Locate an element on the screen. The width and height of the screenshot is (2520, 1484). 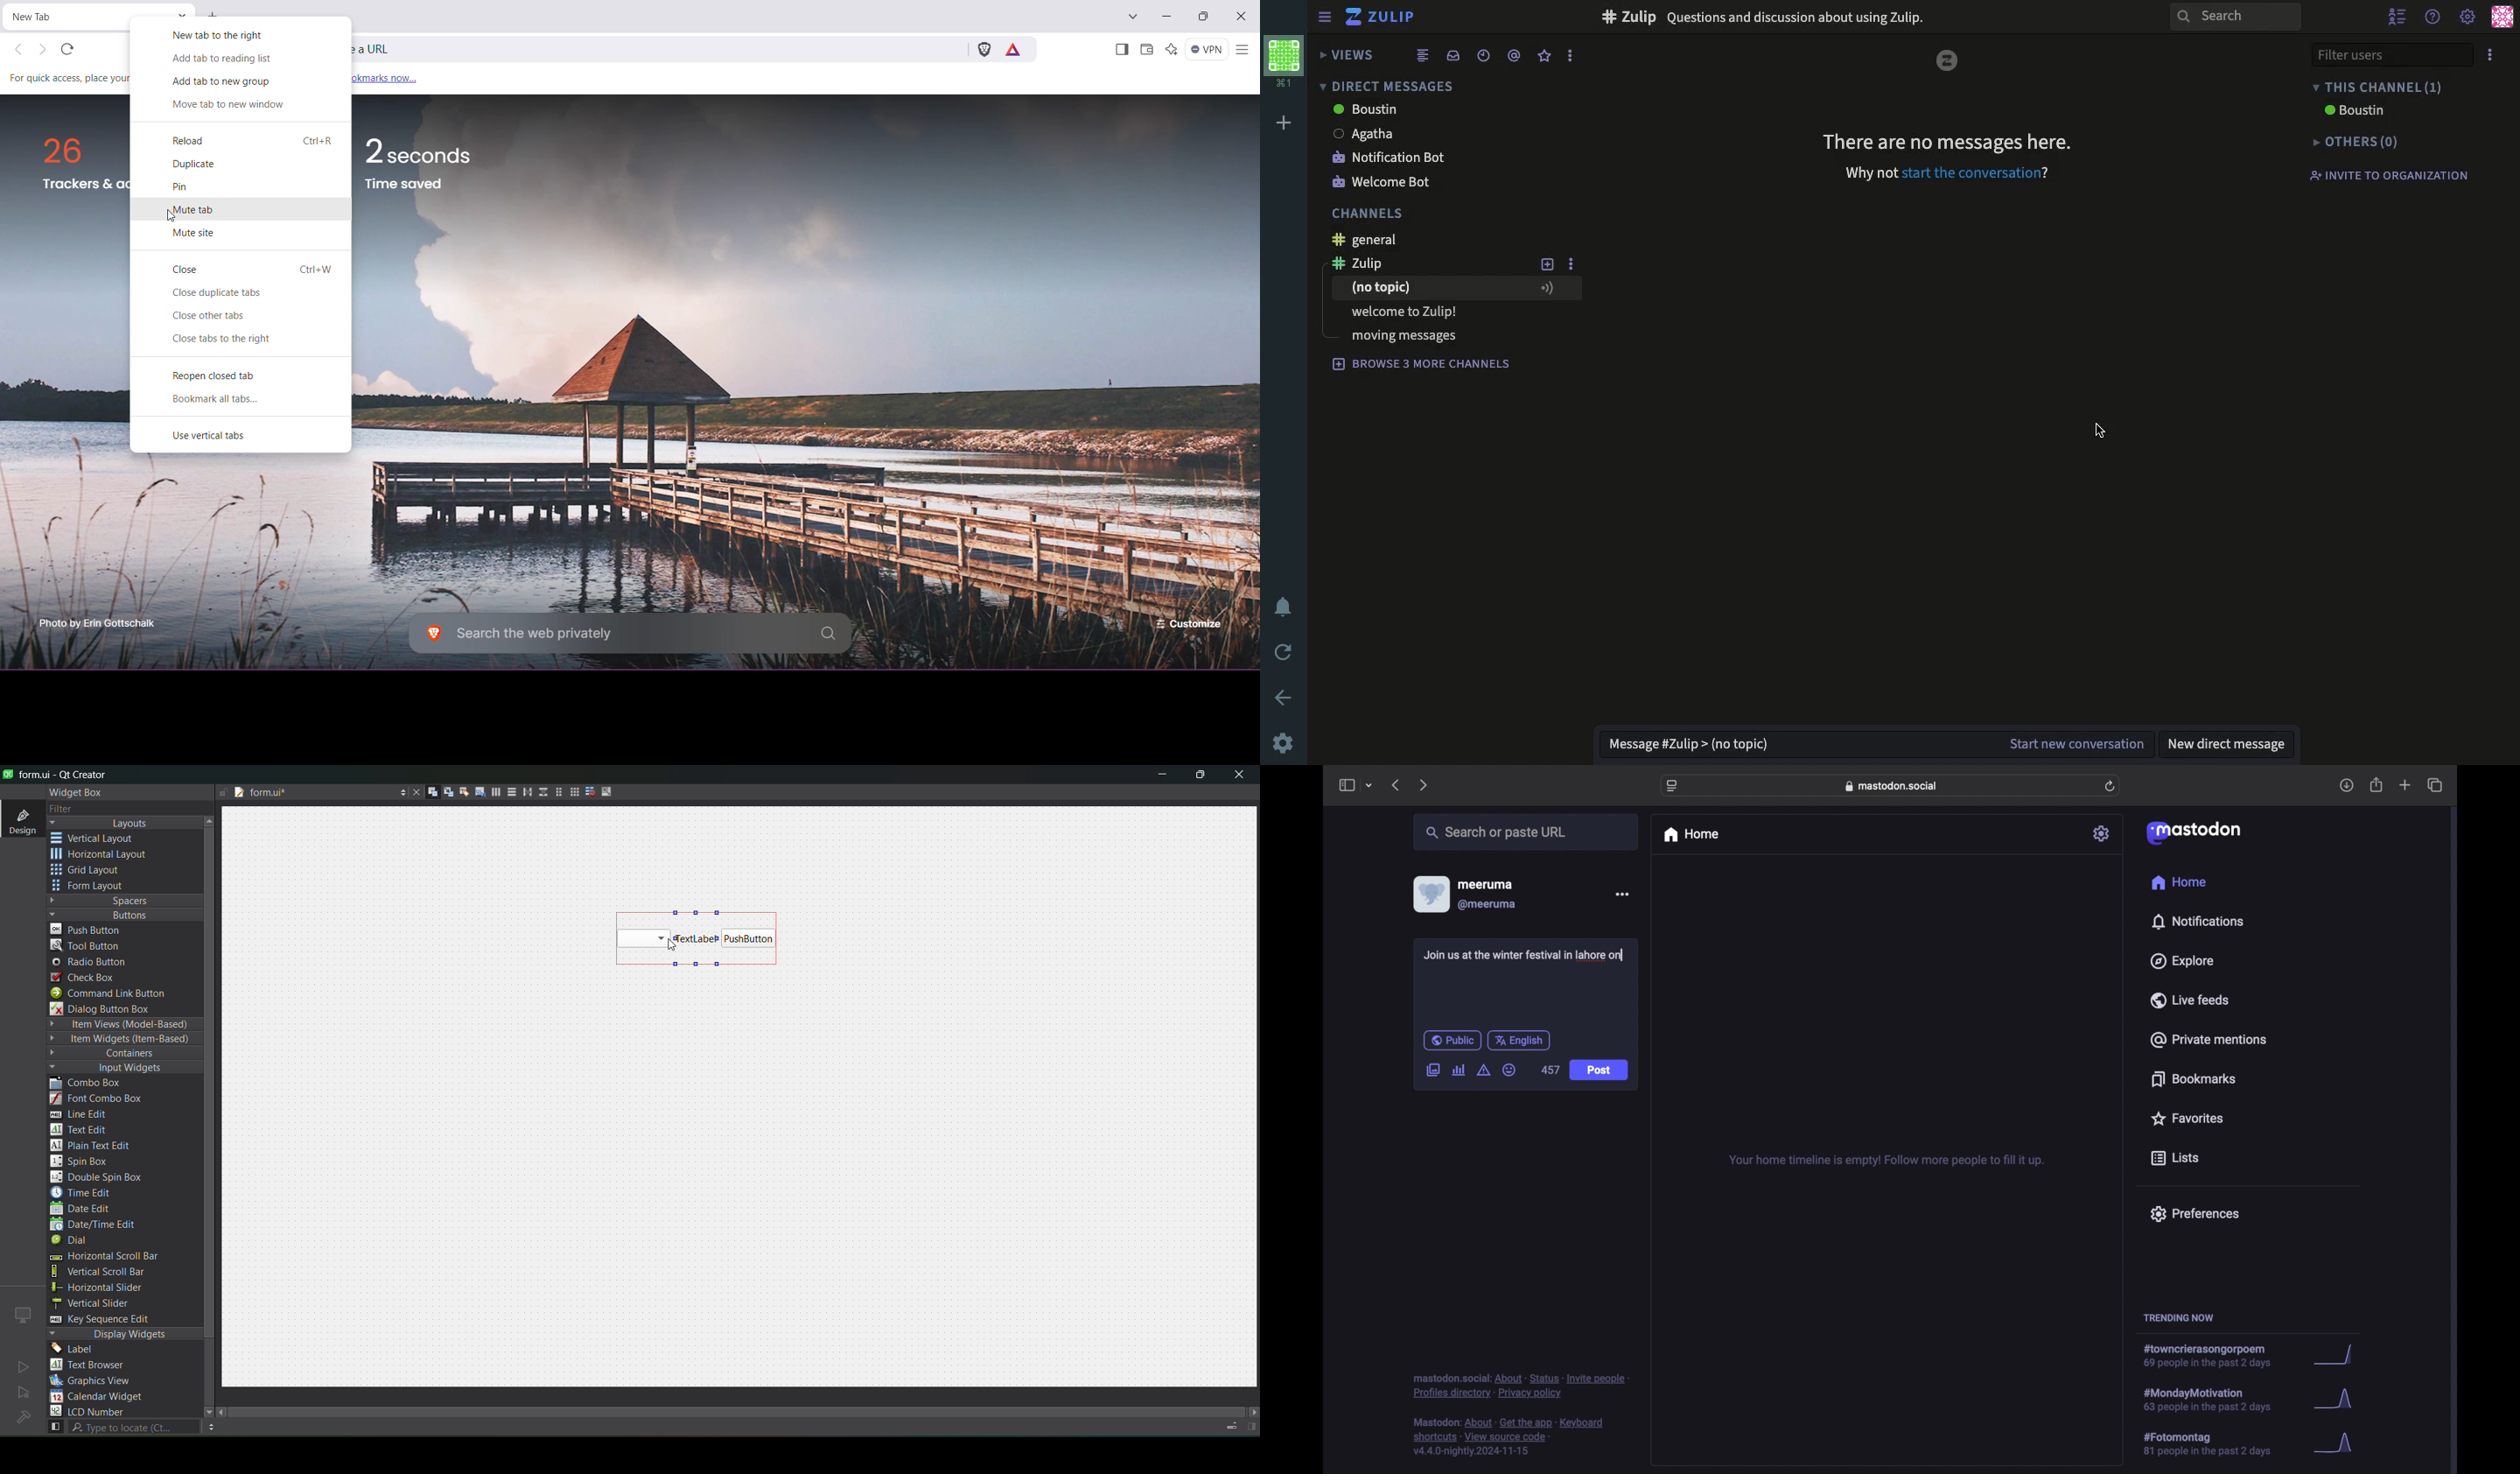
Zulip is located at coordinates (1393, 18).